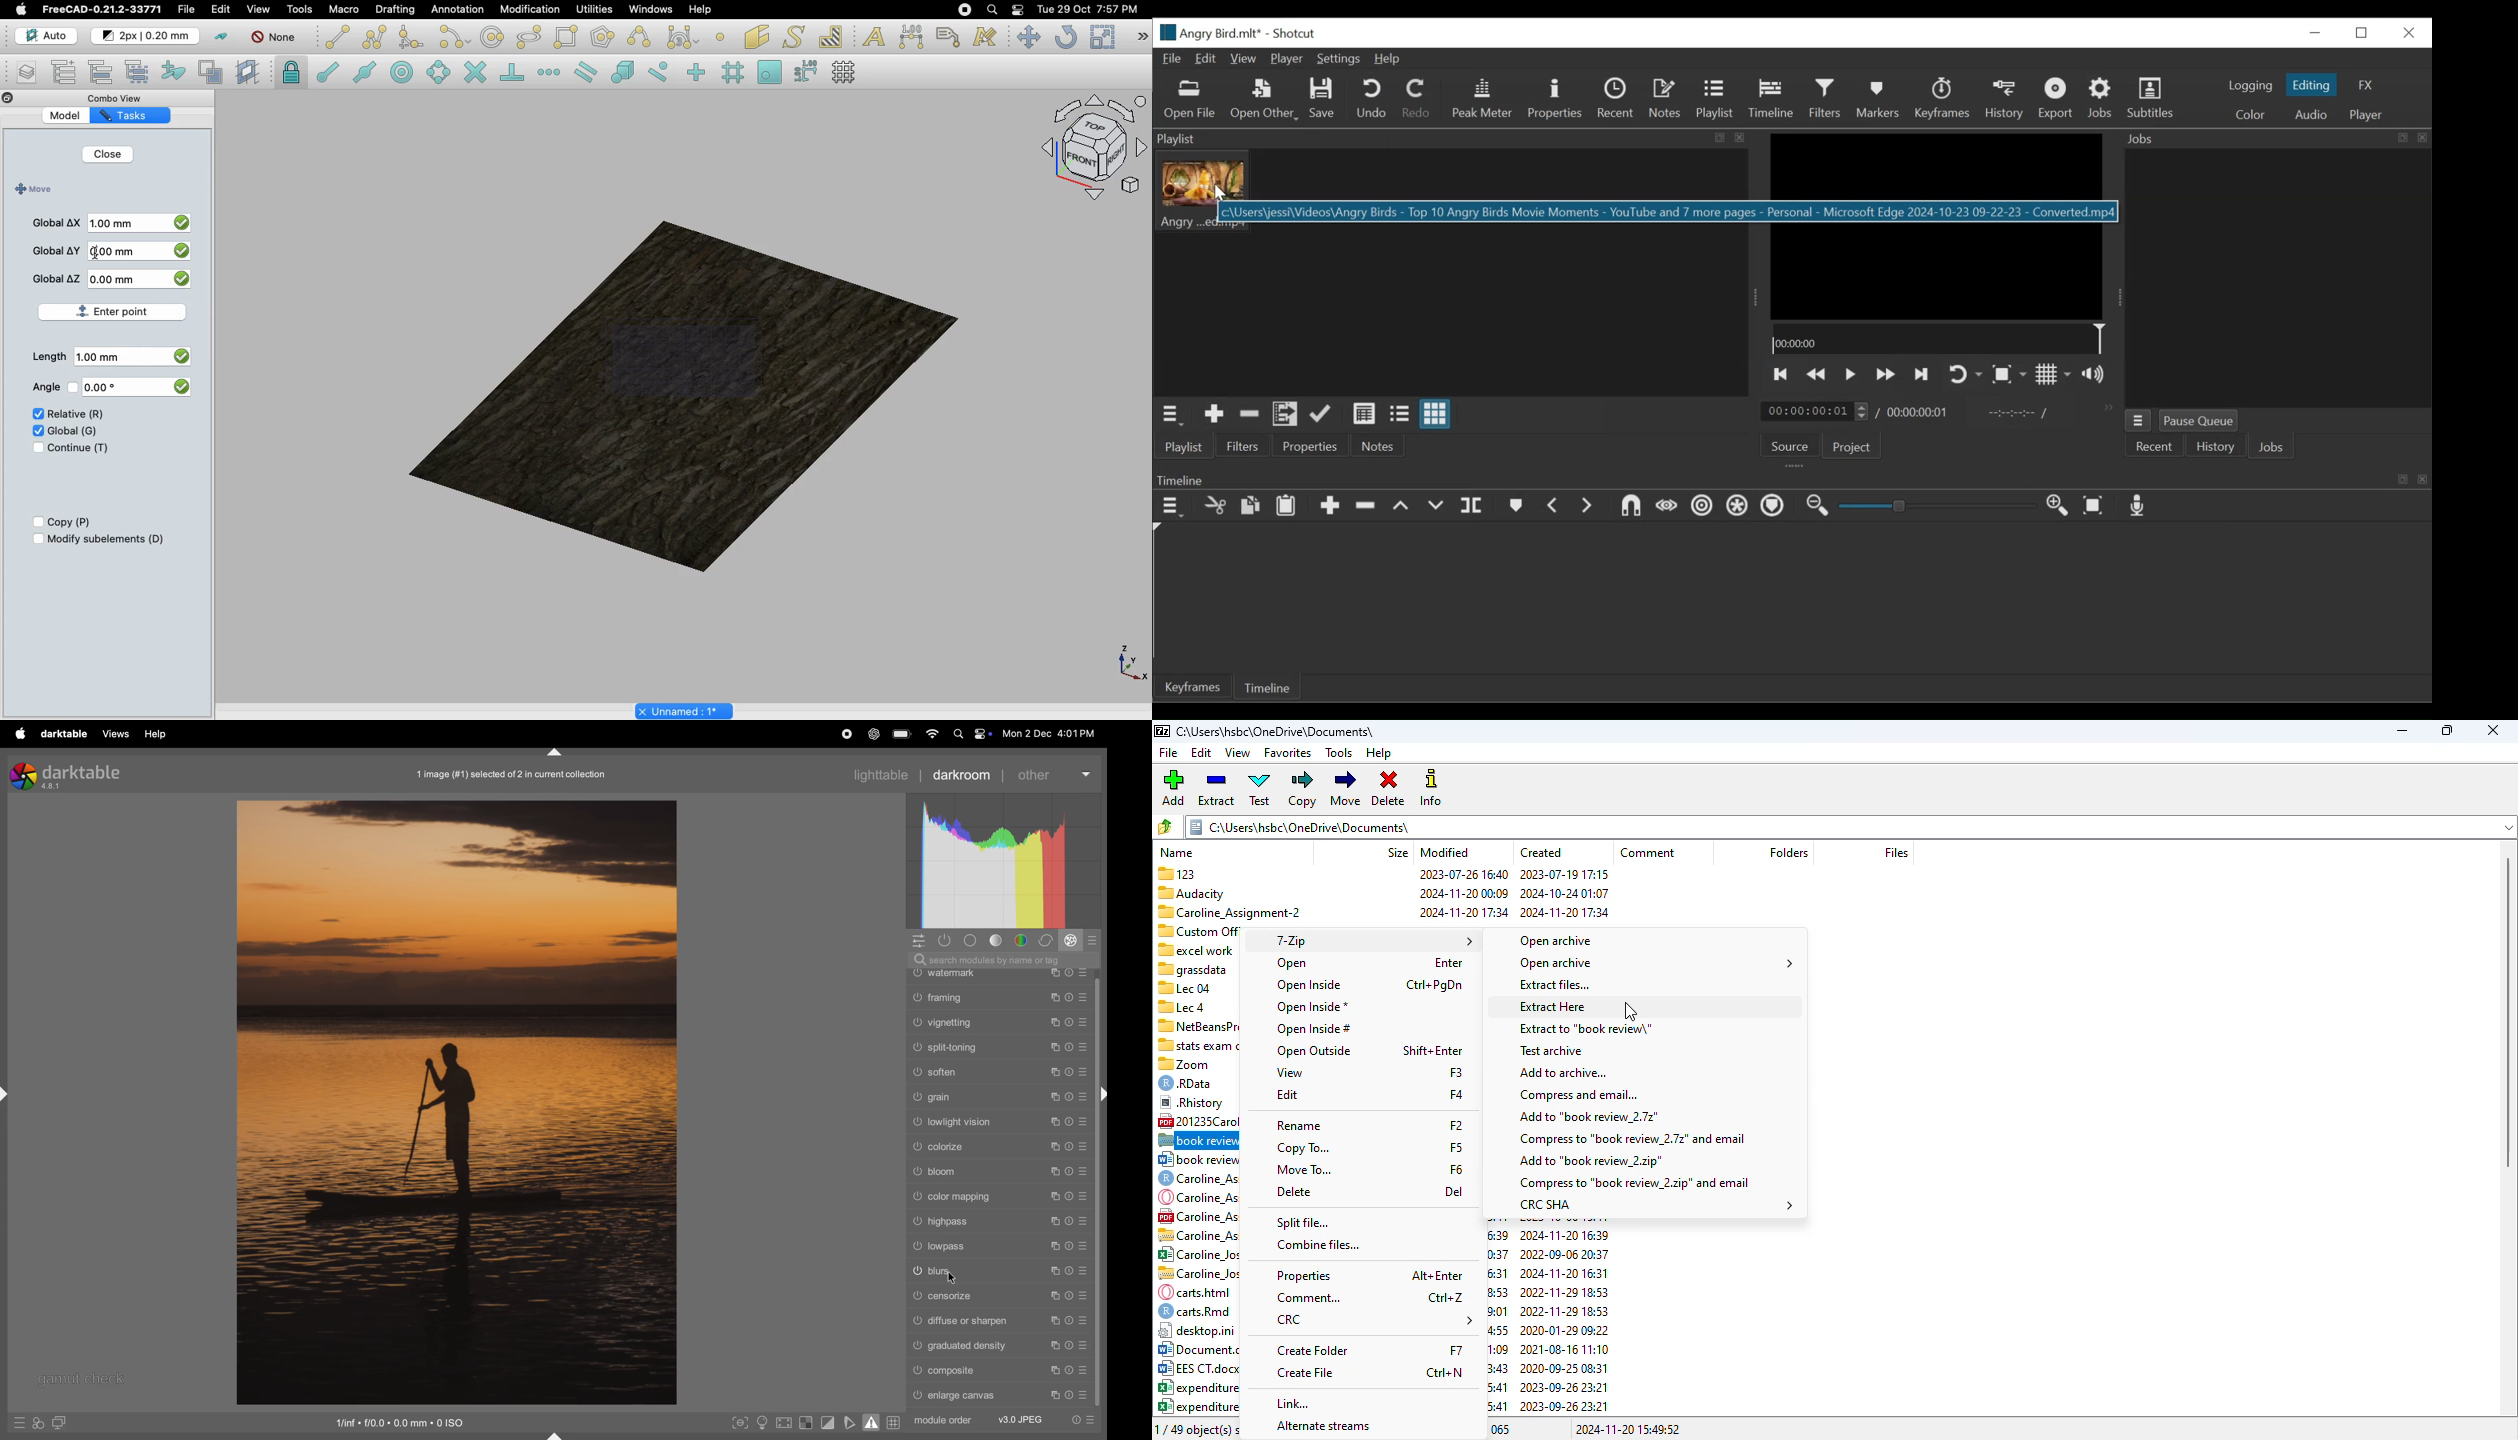 The image size is (2520, 1456). I want to click on File, so click(1171, 61).